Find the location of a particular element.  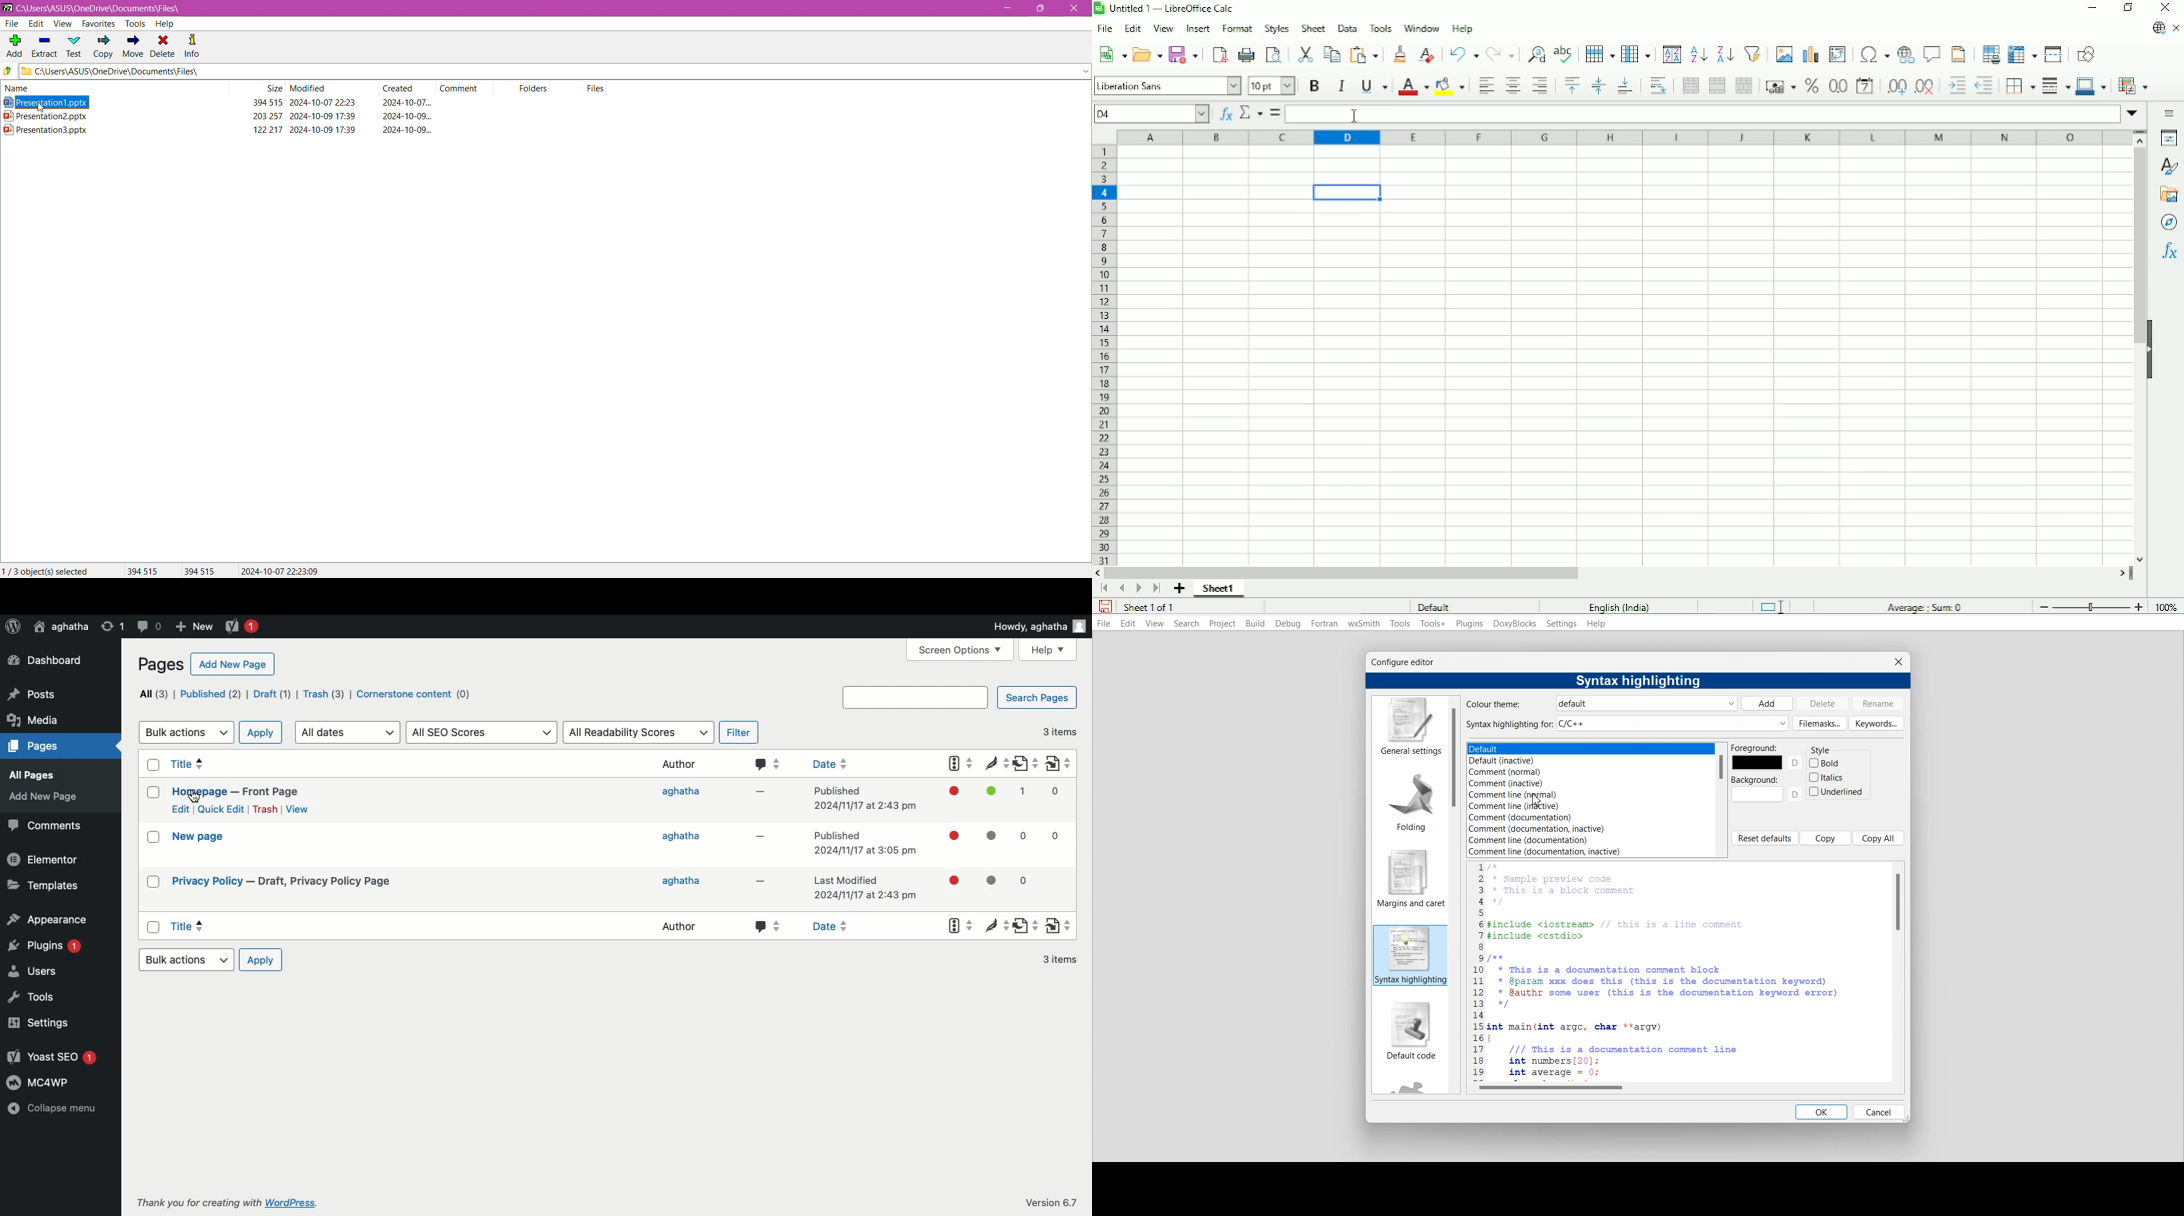

Sidebar settings is located at coordinates (2168, 115).